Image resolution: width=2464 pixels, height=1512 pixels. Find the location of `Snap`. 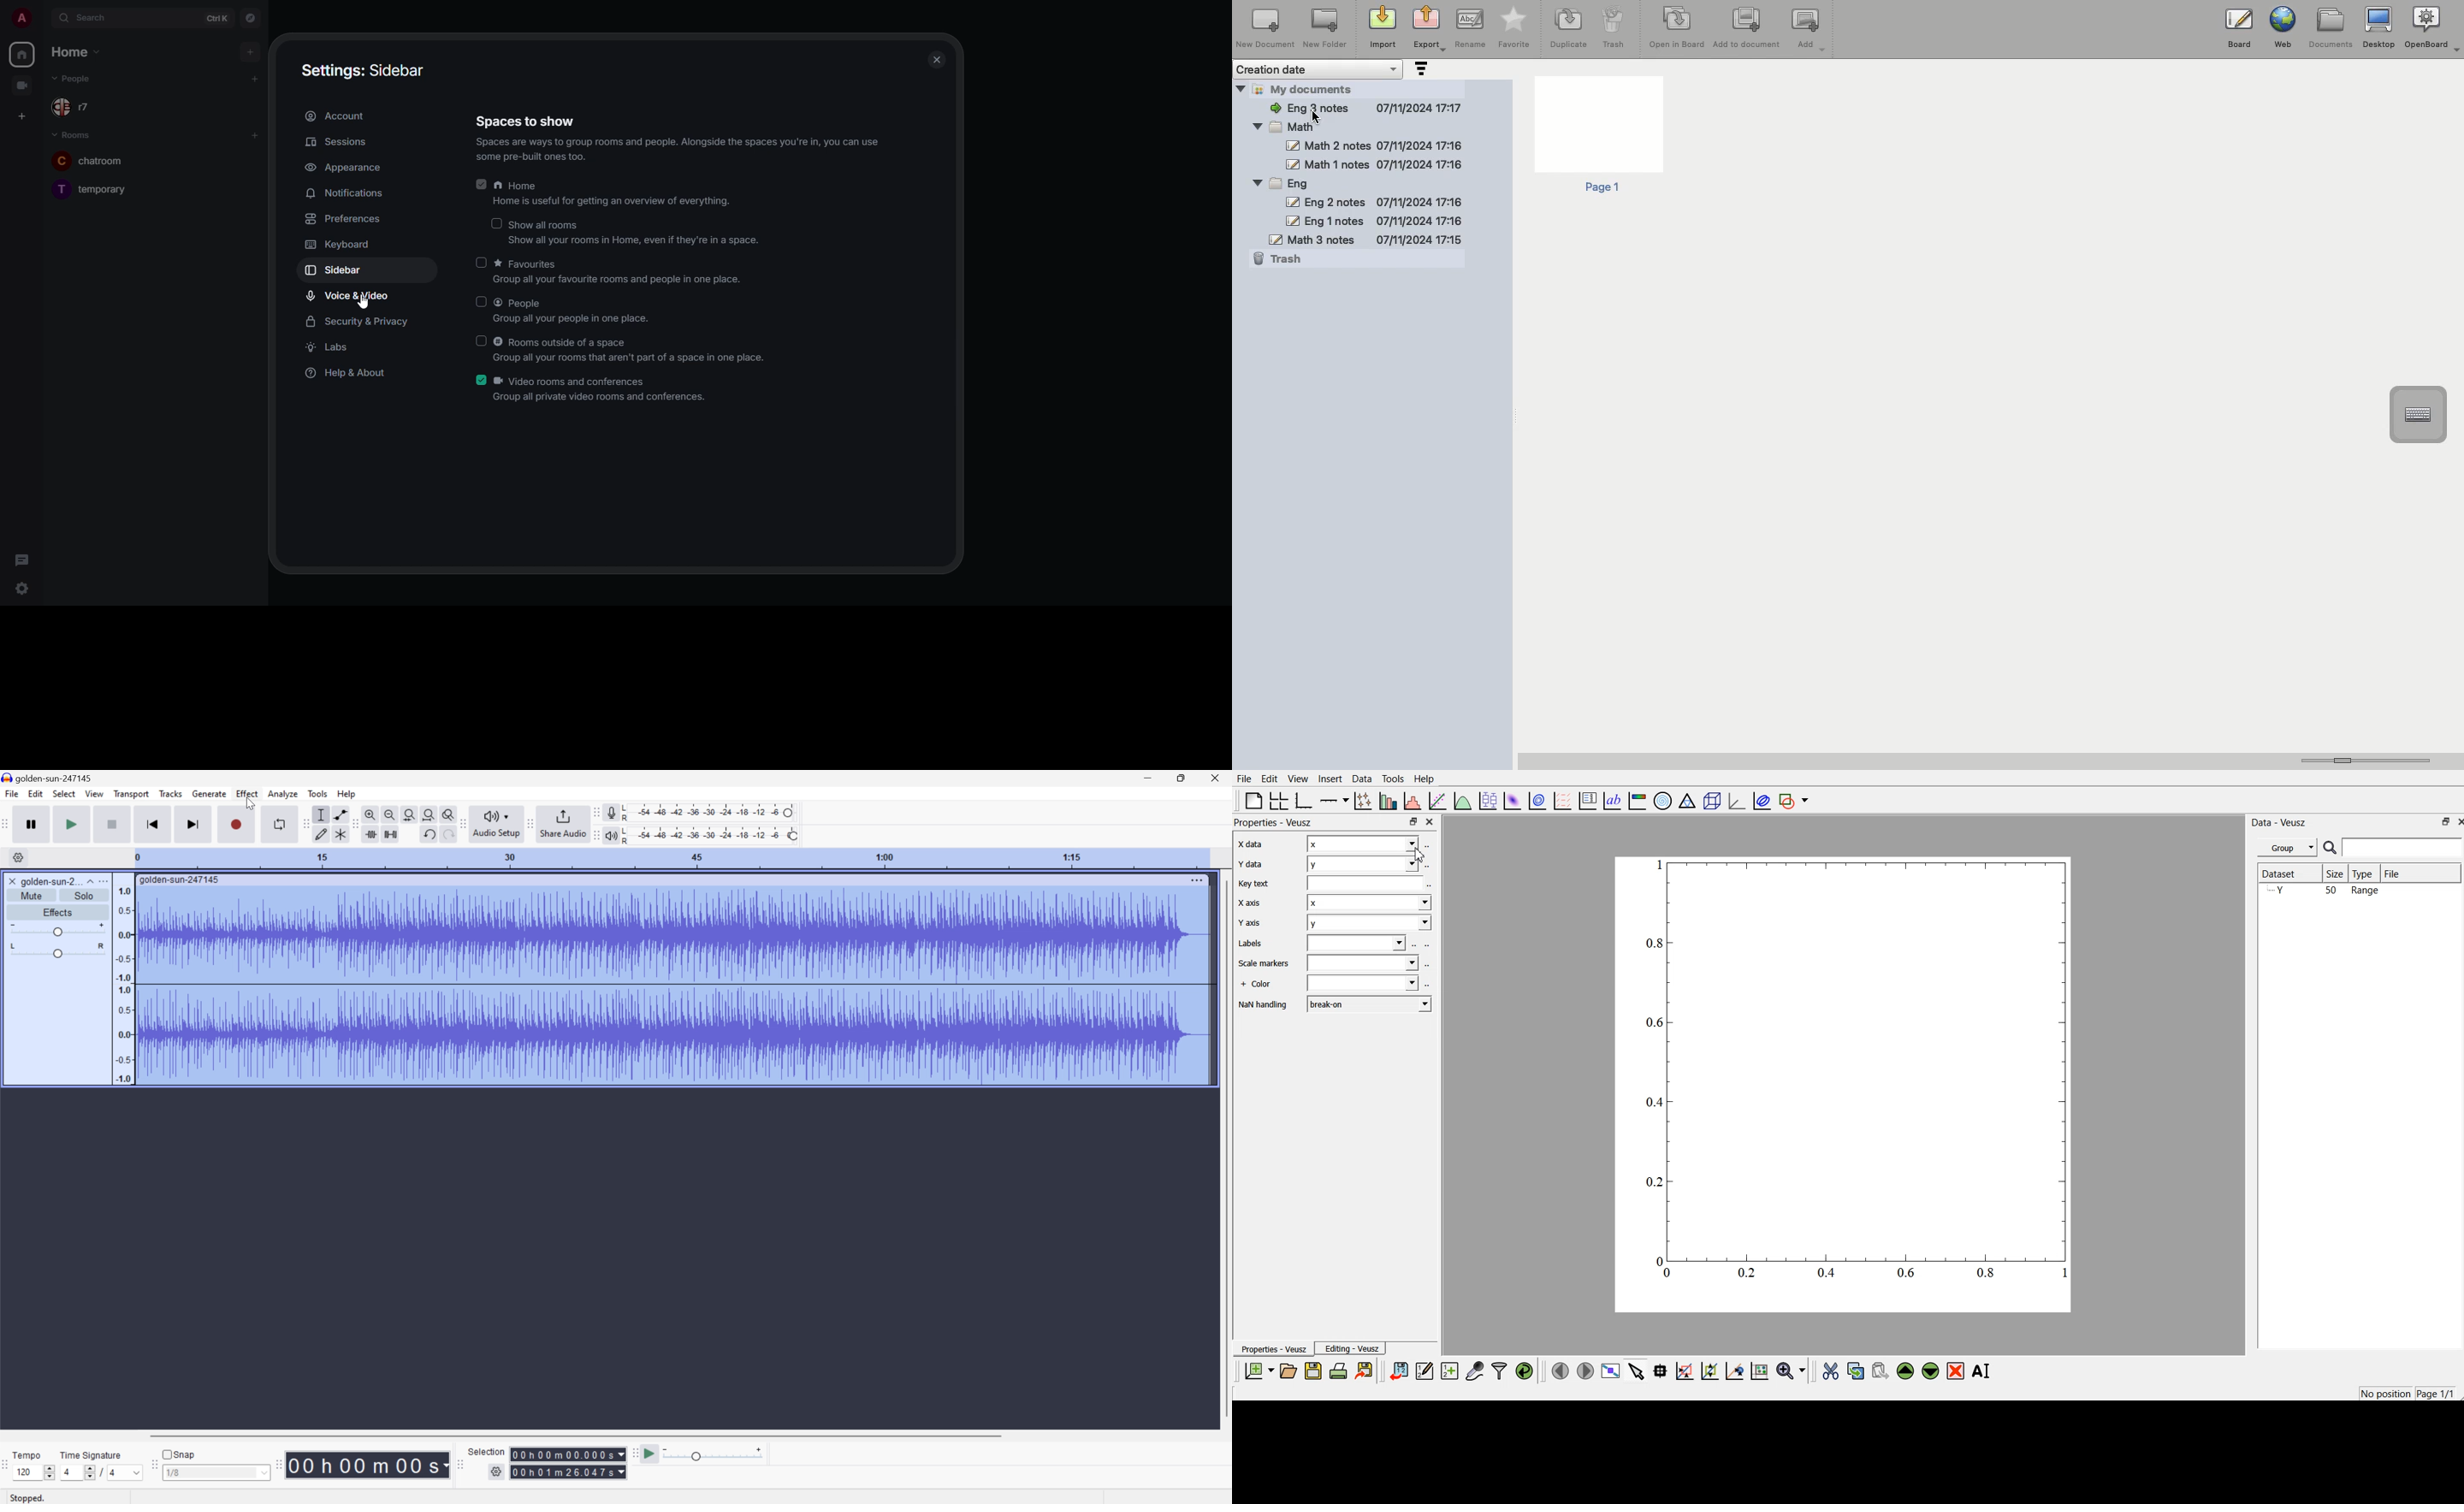

Snap is located at coordinates (180, 1454).